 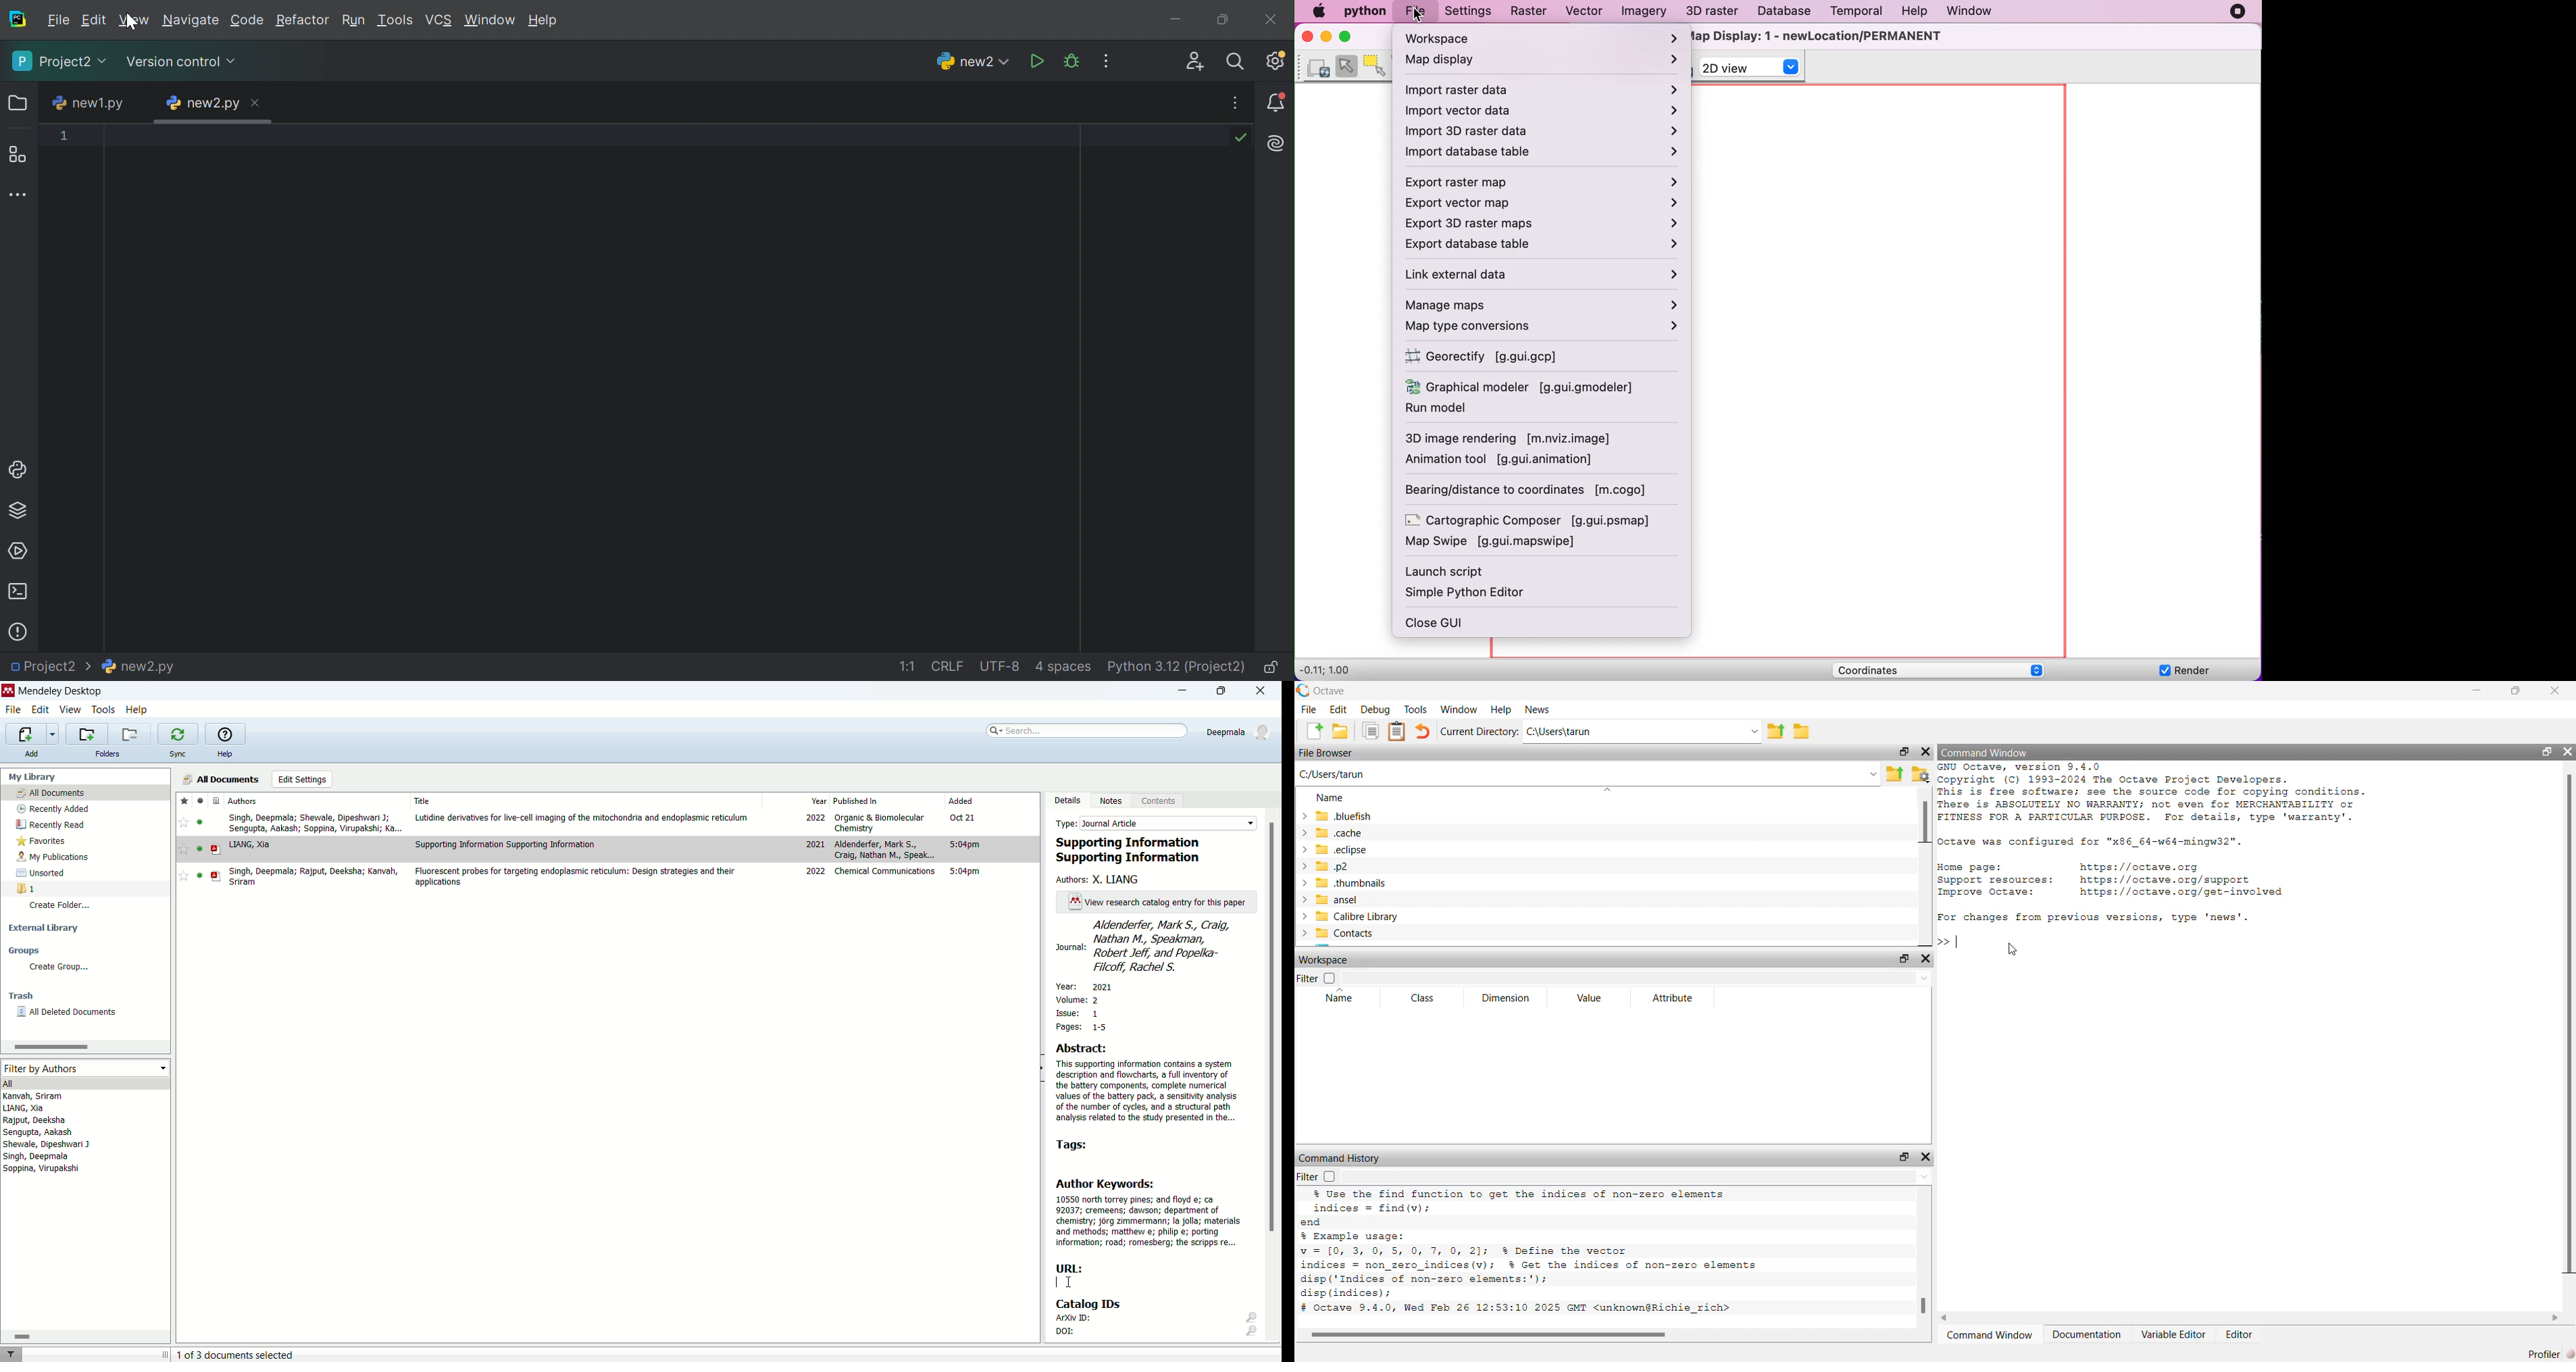 I want to click on add, so click(x=36, y=754).